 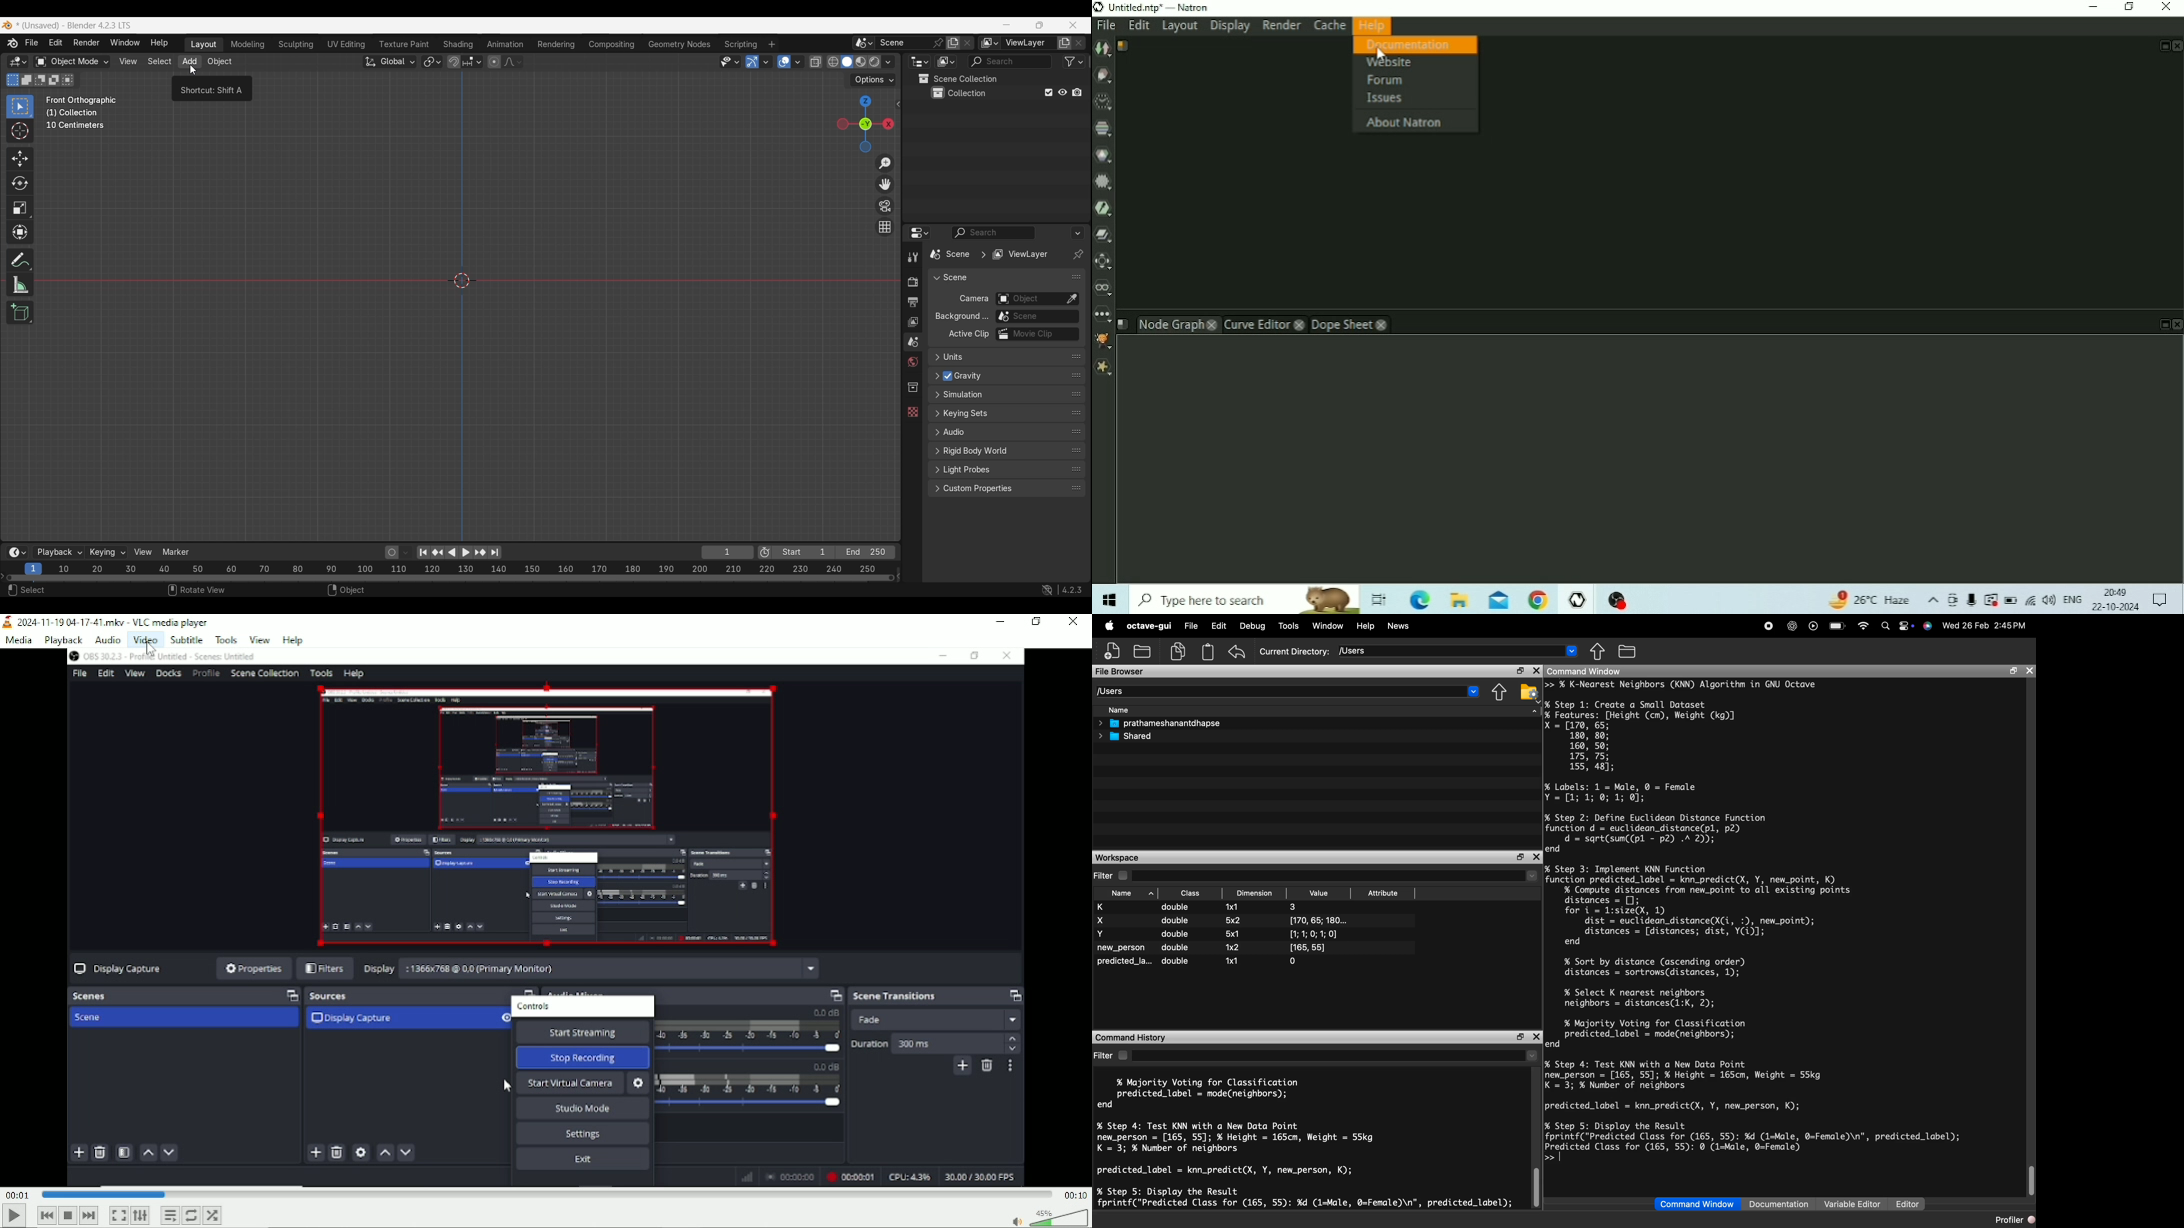 I want to click on Exclude from view layer, so click(x=1049, y=92).